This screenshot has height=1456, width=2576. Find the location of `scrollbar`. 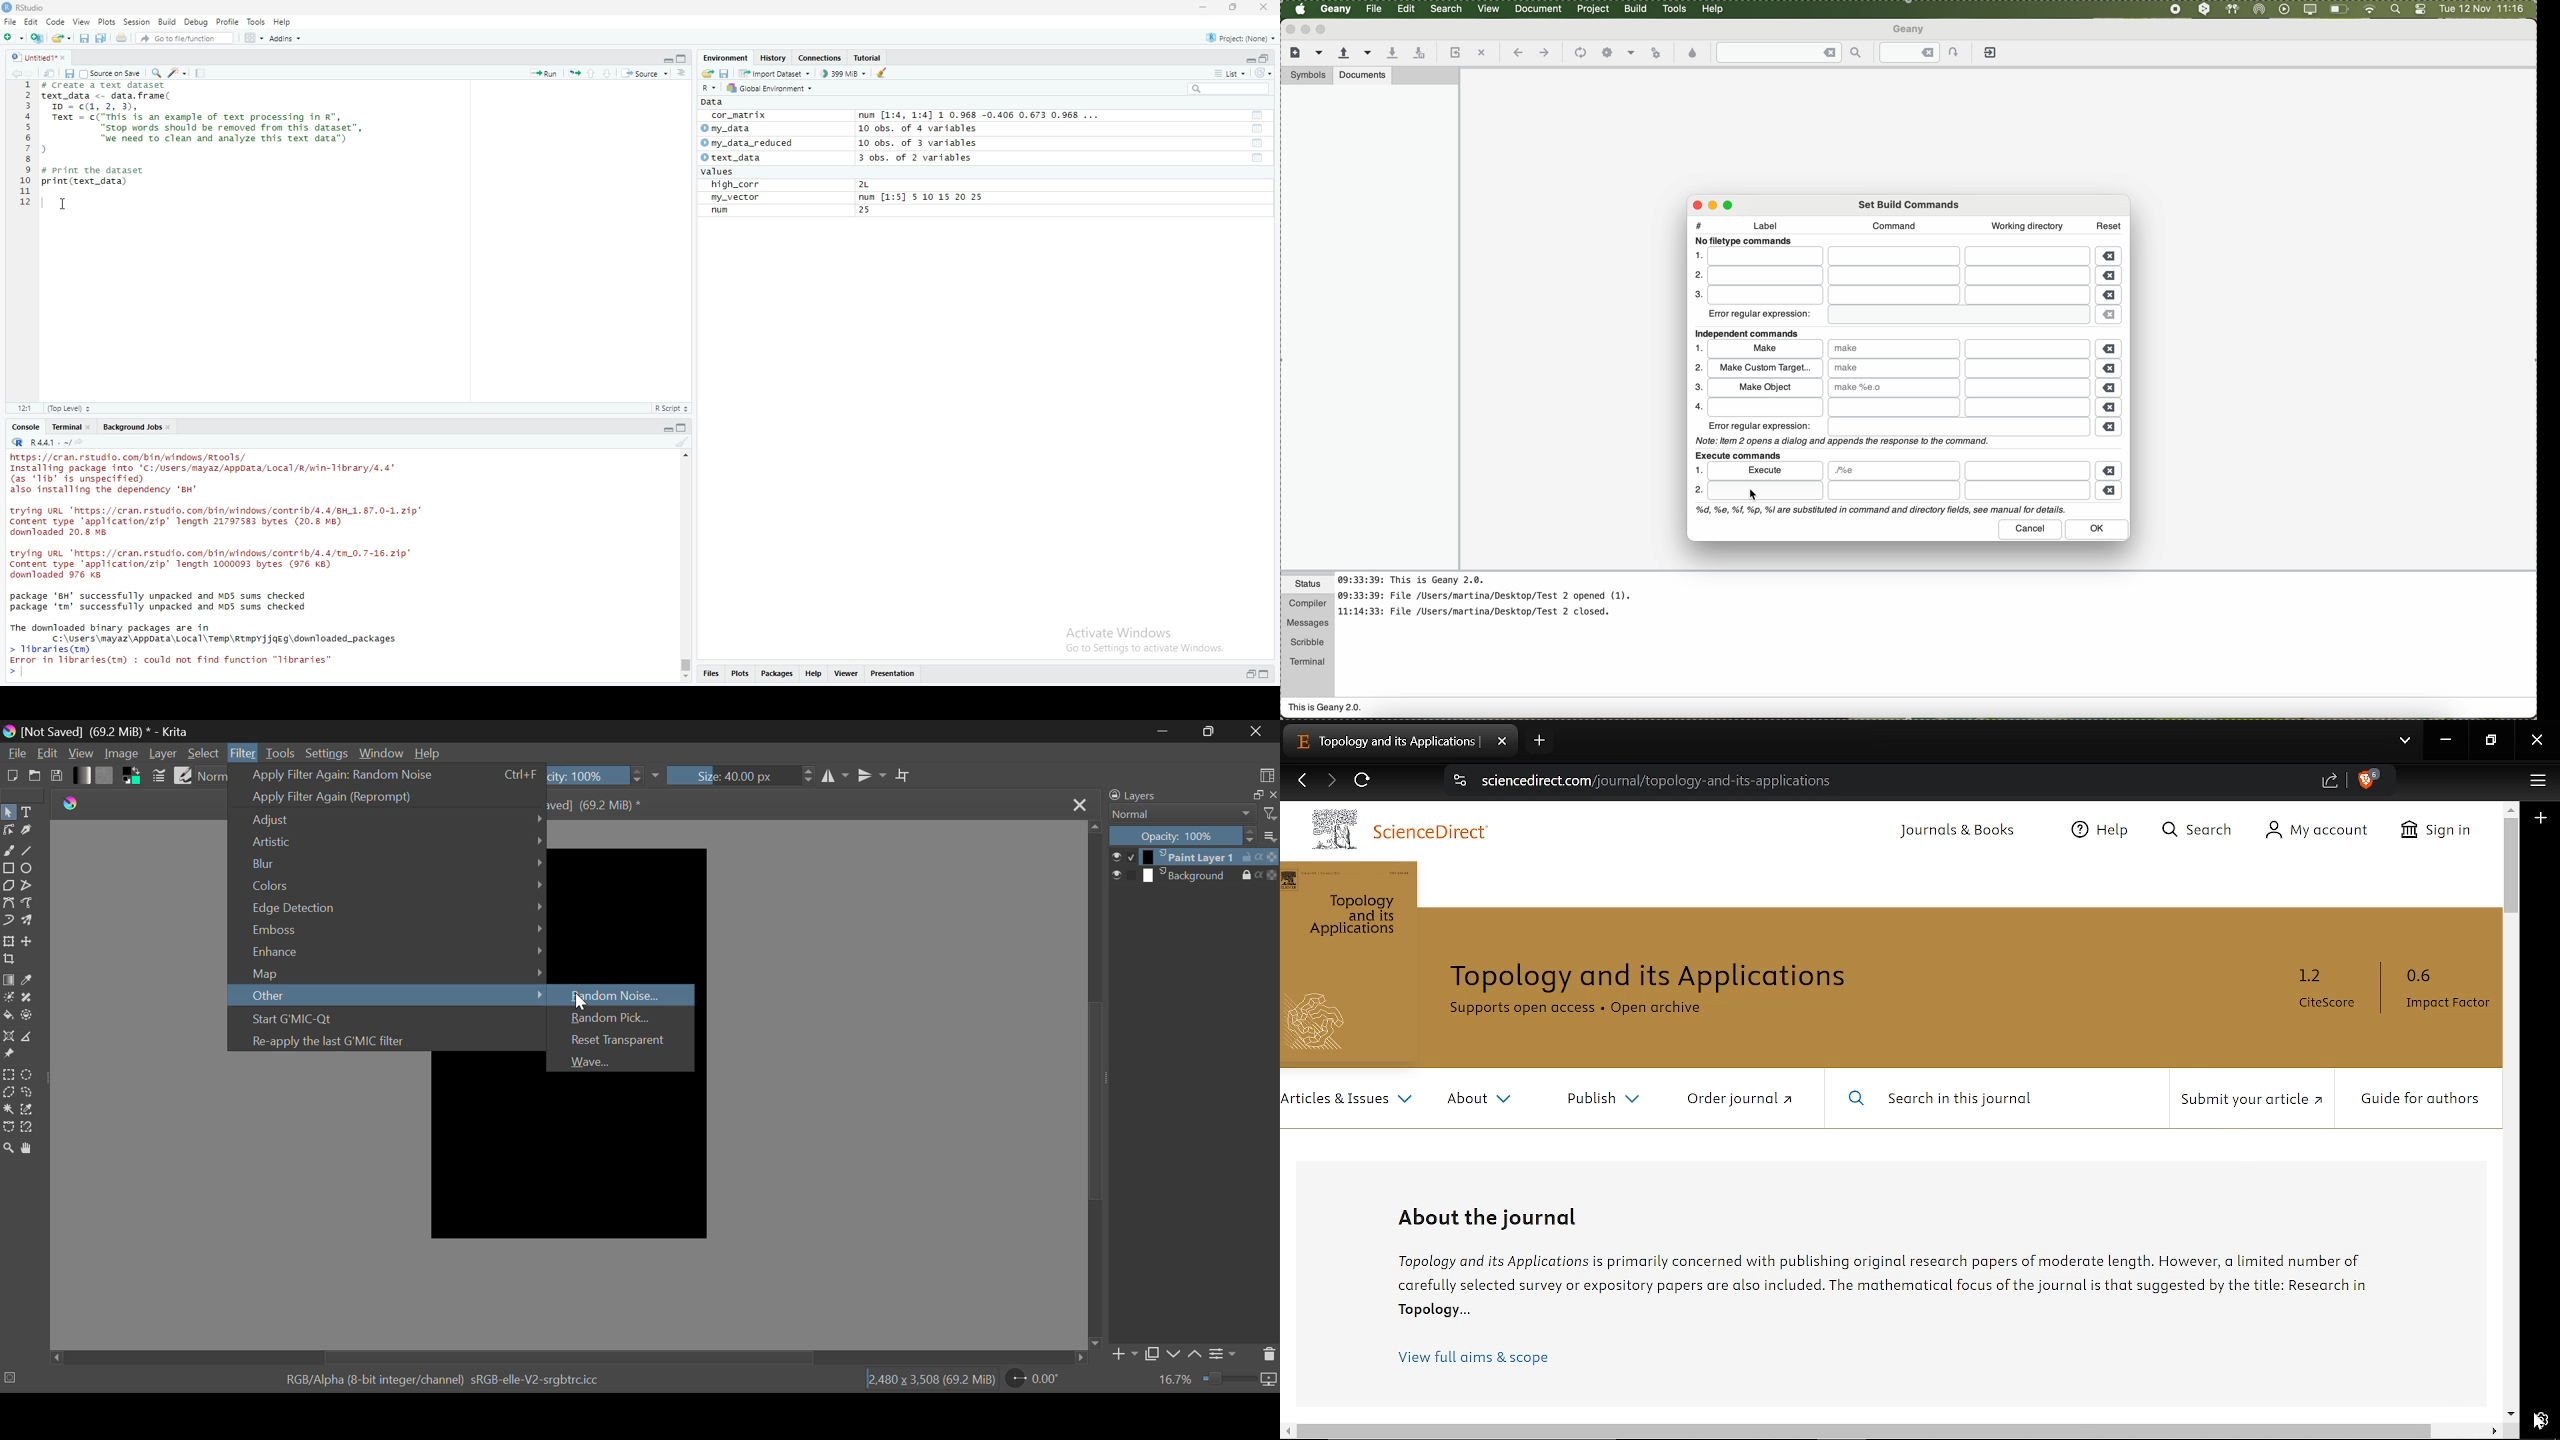

scrollbar is located at coordinates (683, 567).